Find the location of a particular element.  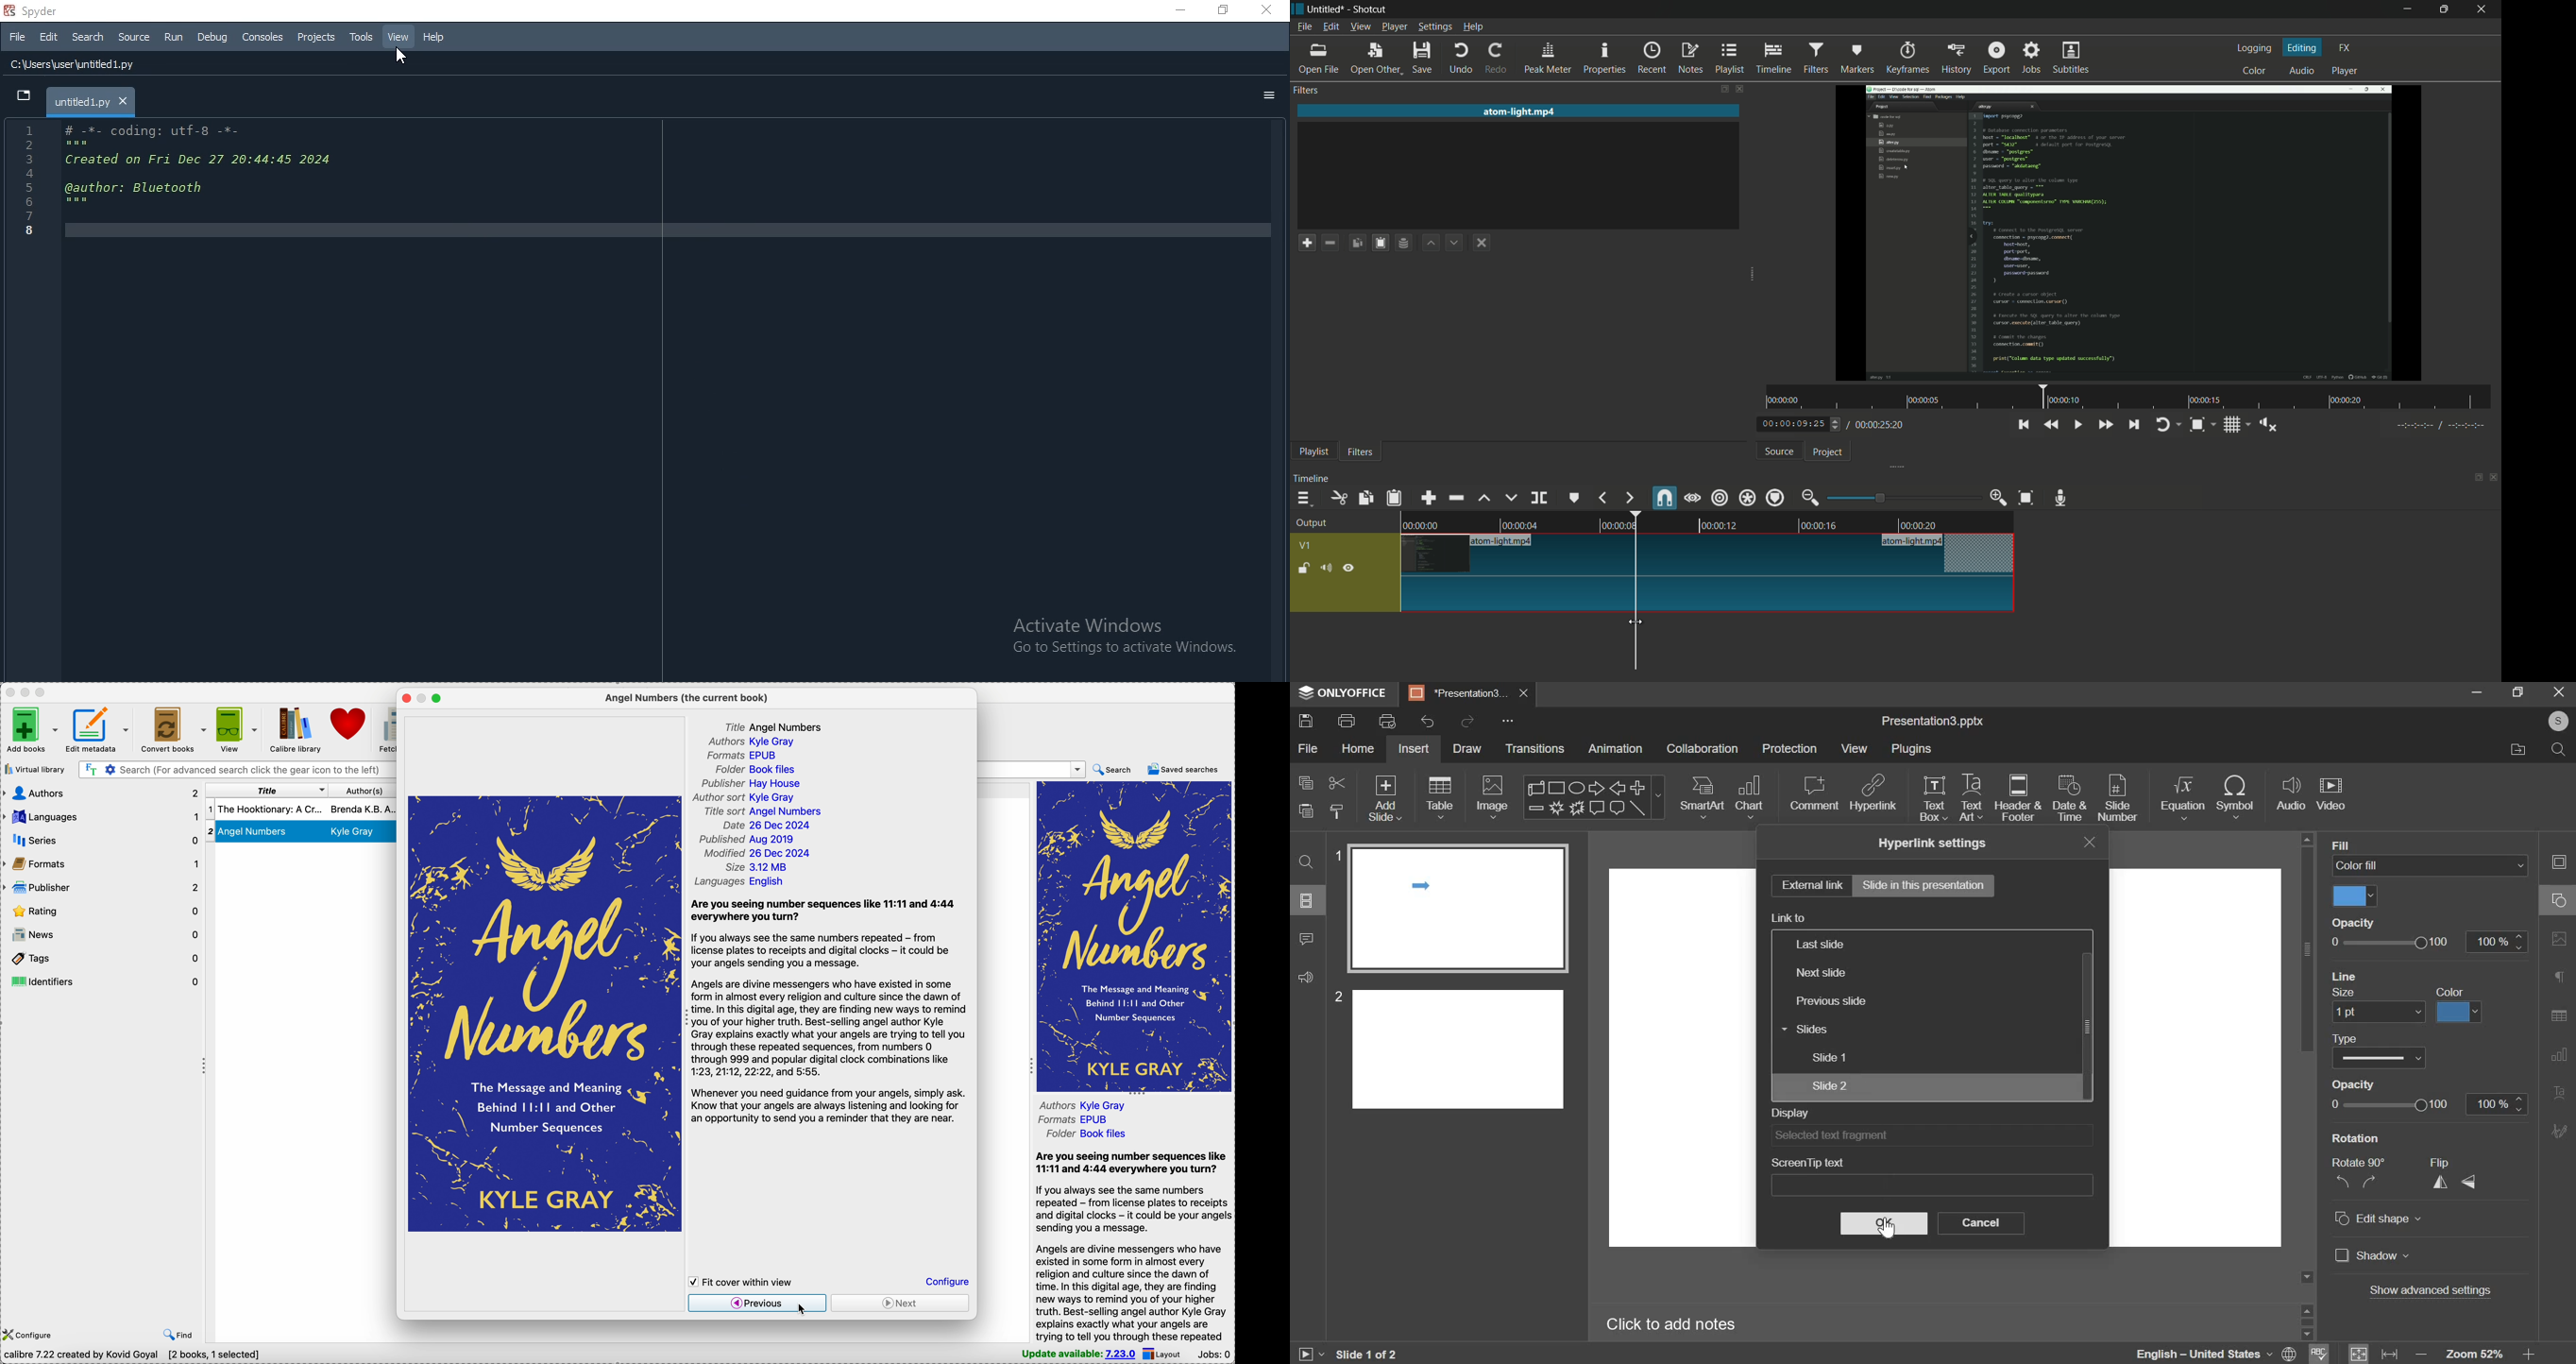

animation is located at coordinates (1615, 748).